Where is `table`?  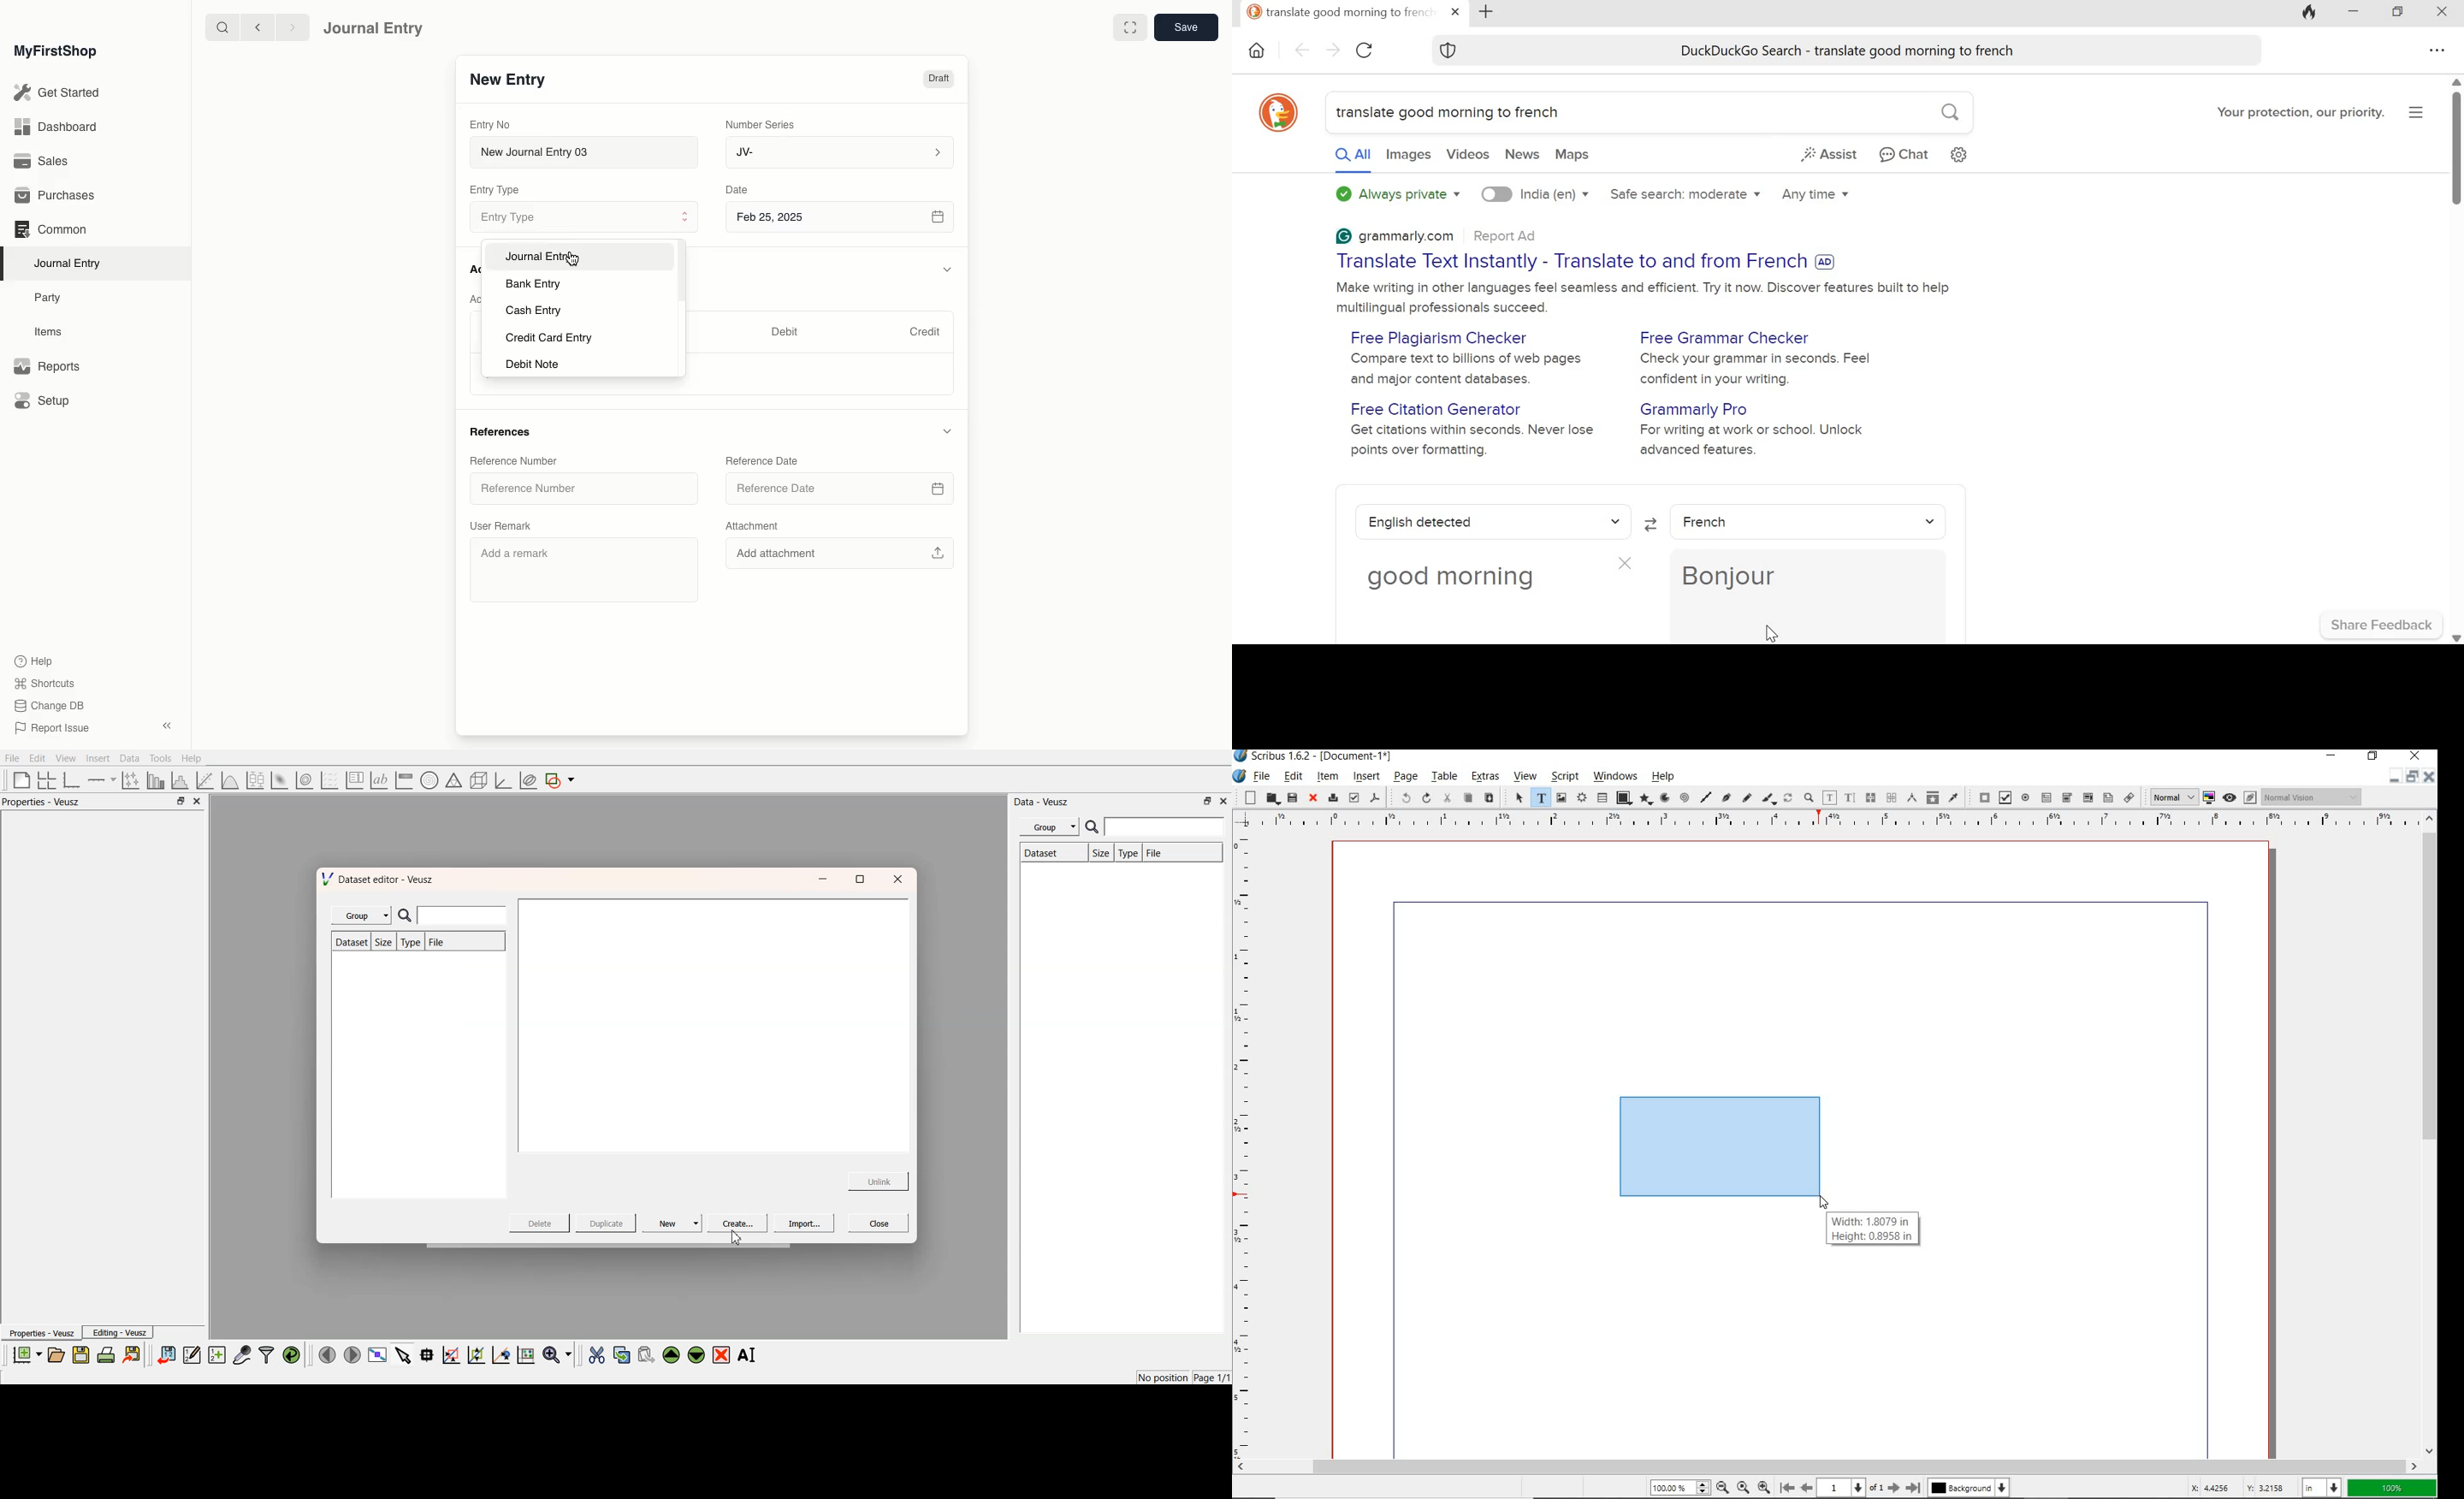 table is located at coordinates (1602, 798).